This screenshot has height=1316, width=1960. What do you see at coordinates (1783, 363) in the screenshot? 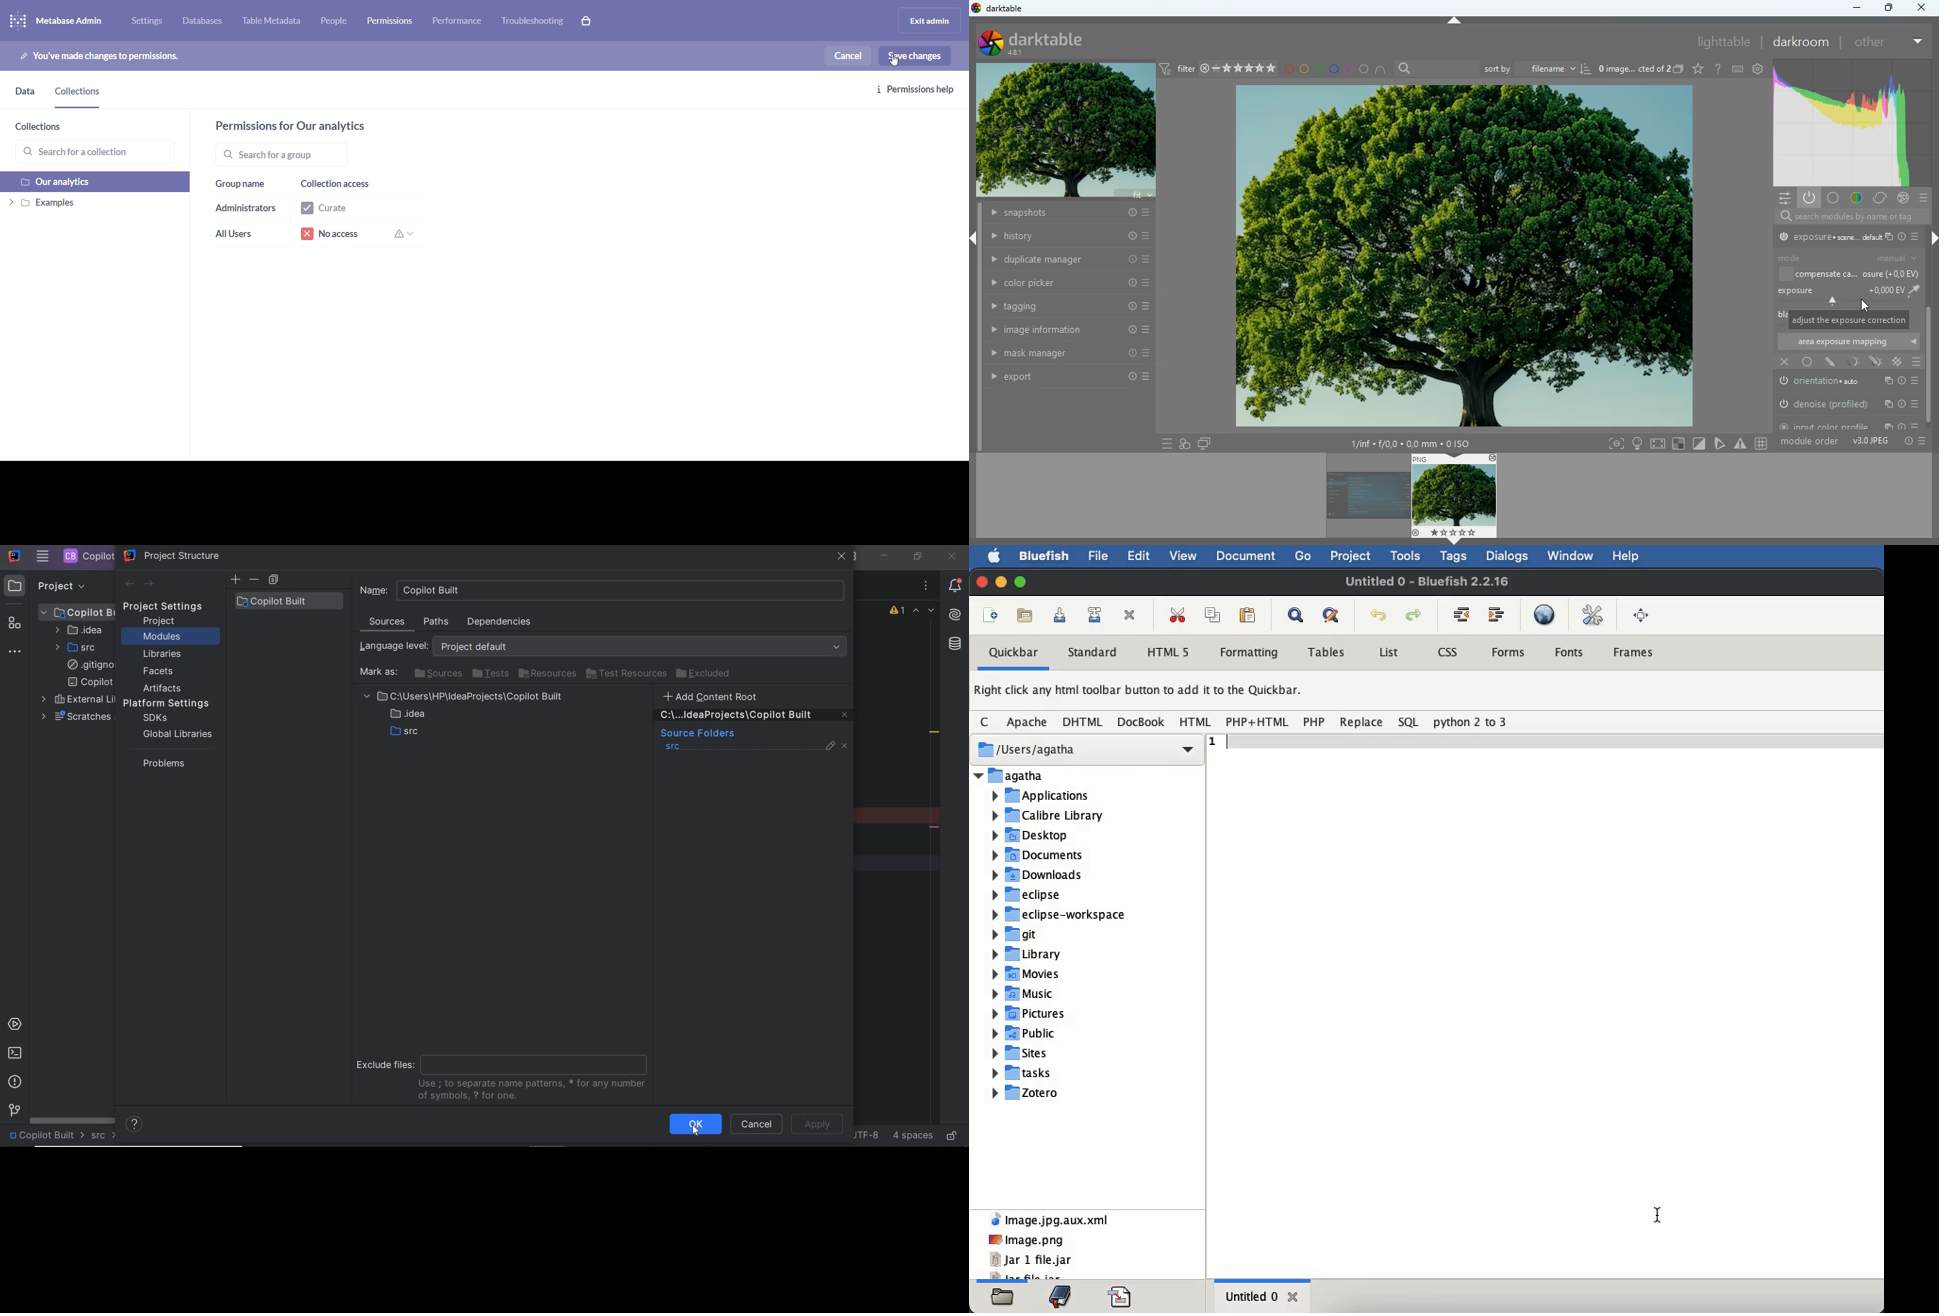
I see `close` at bounding box center [1783, 363].